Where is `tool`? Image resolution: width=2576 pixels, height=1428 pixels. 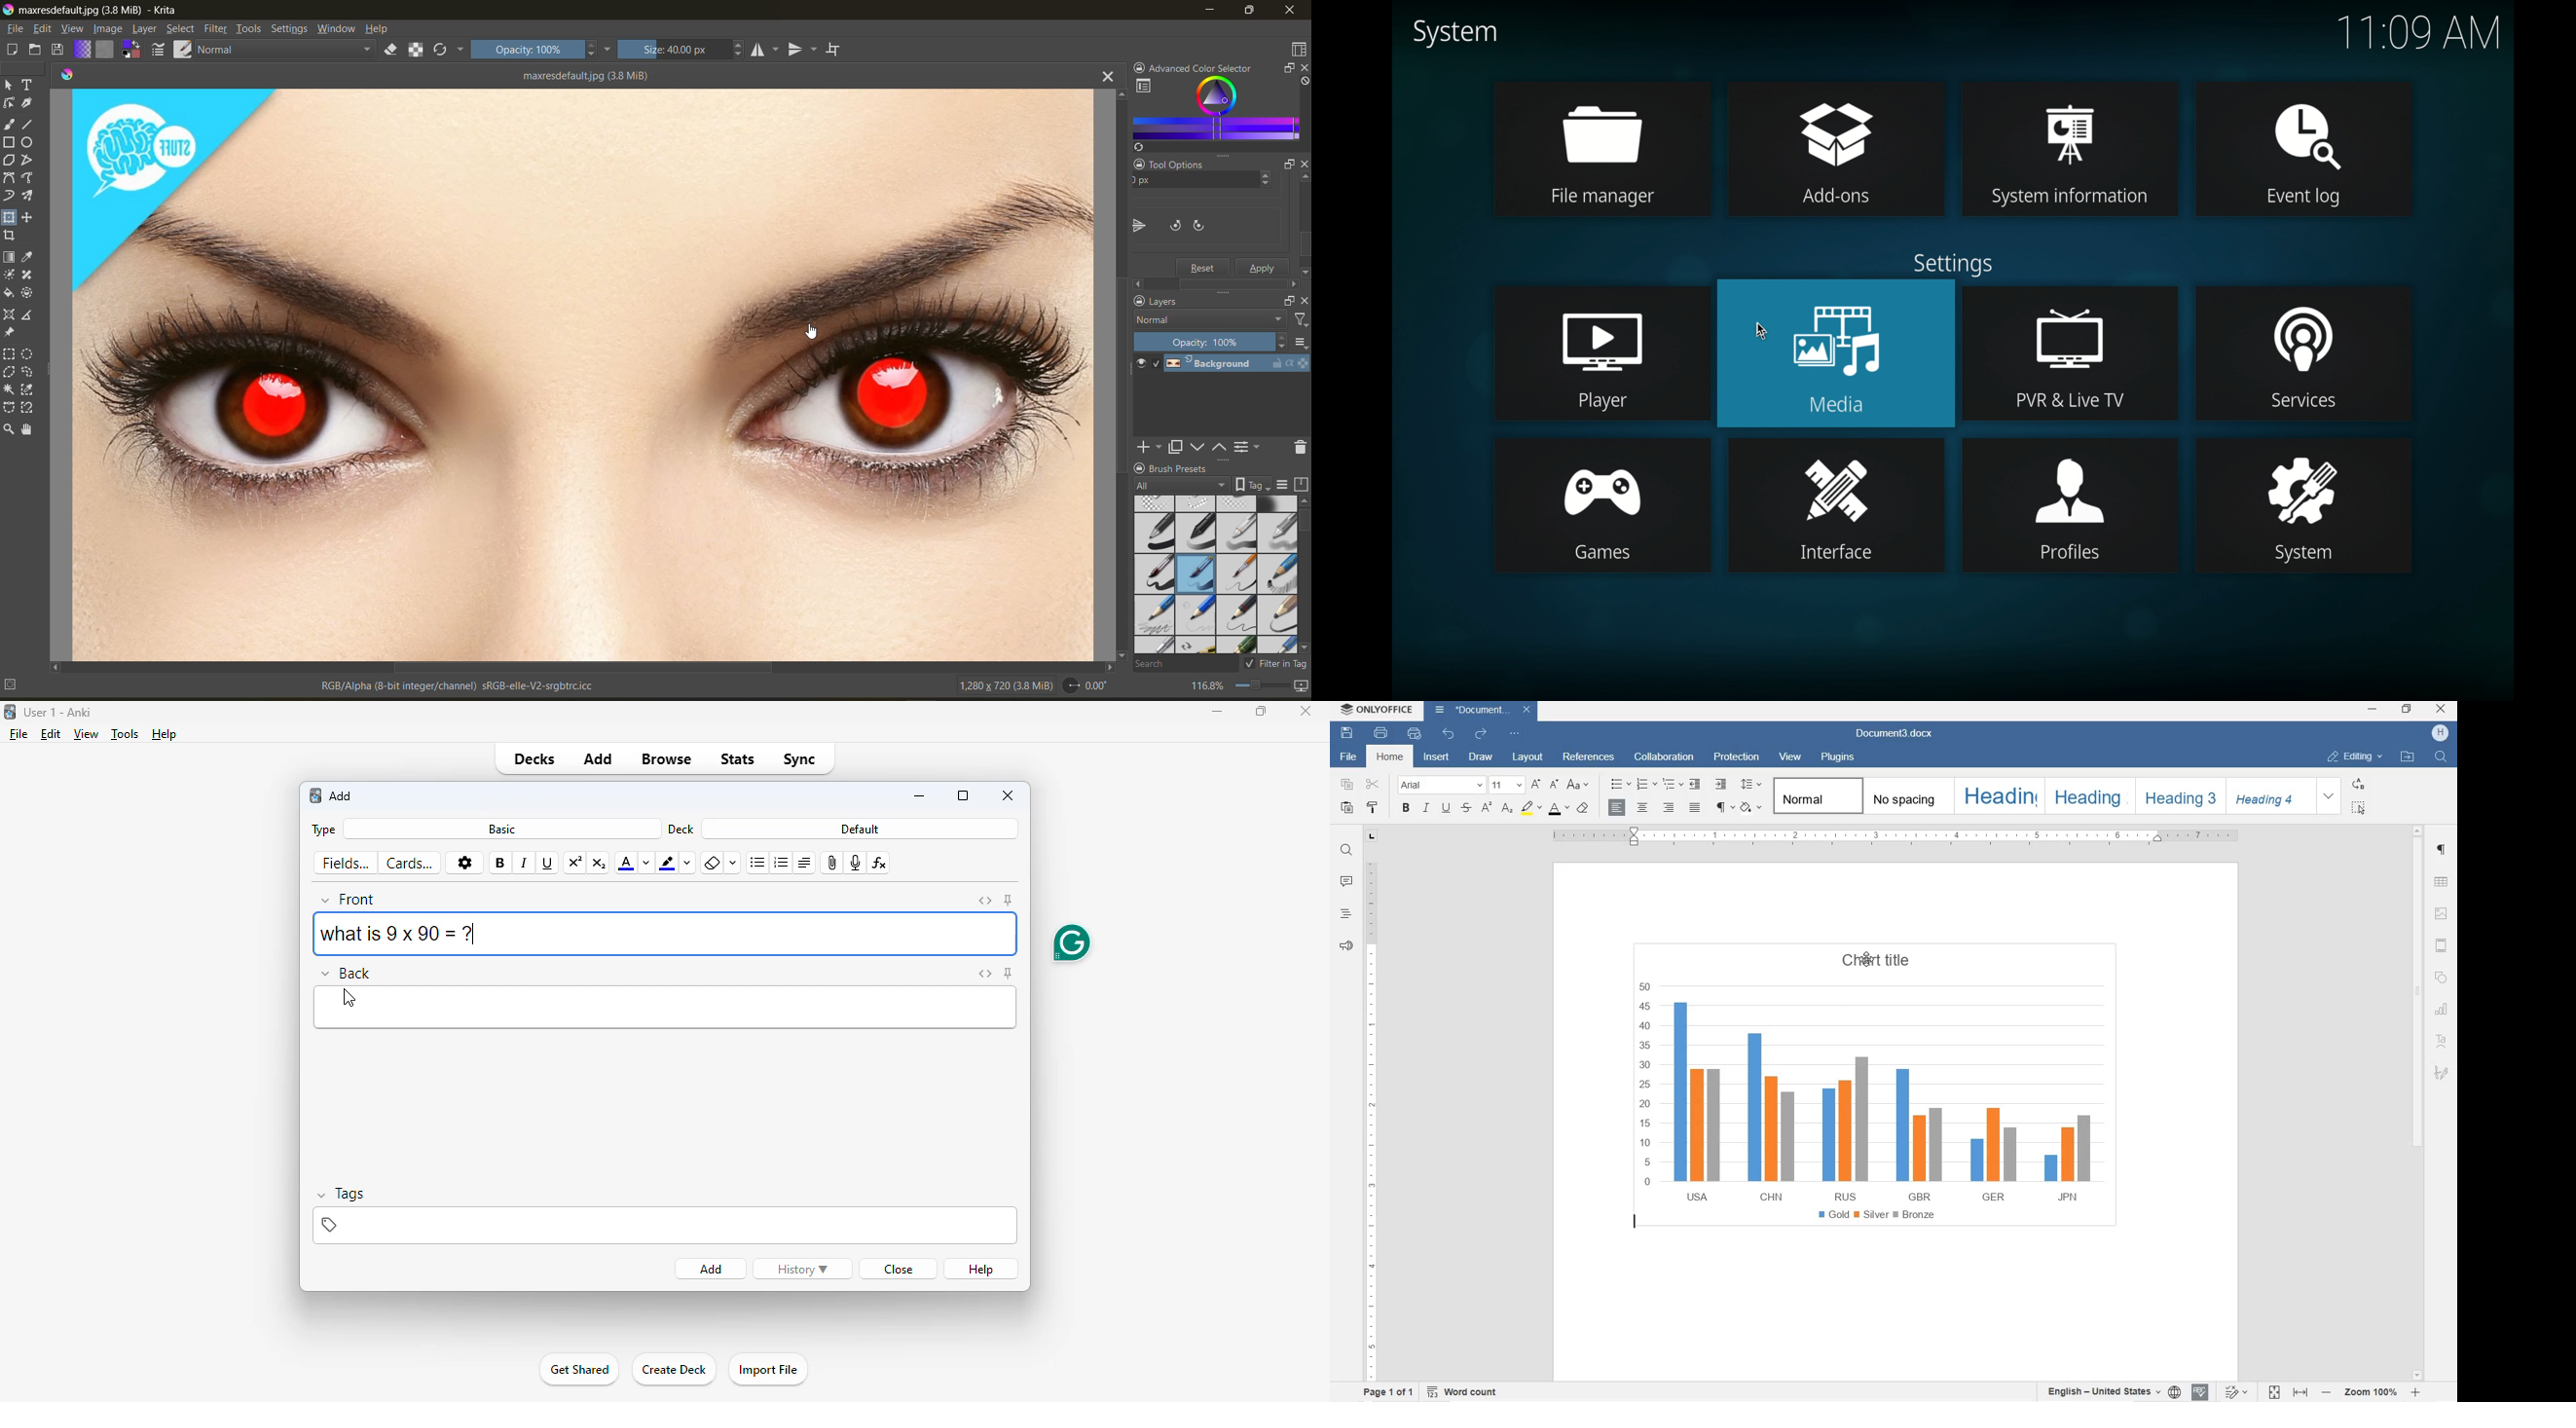
tool is located at coordinates (8, 314).